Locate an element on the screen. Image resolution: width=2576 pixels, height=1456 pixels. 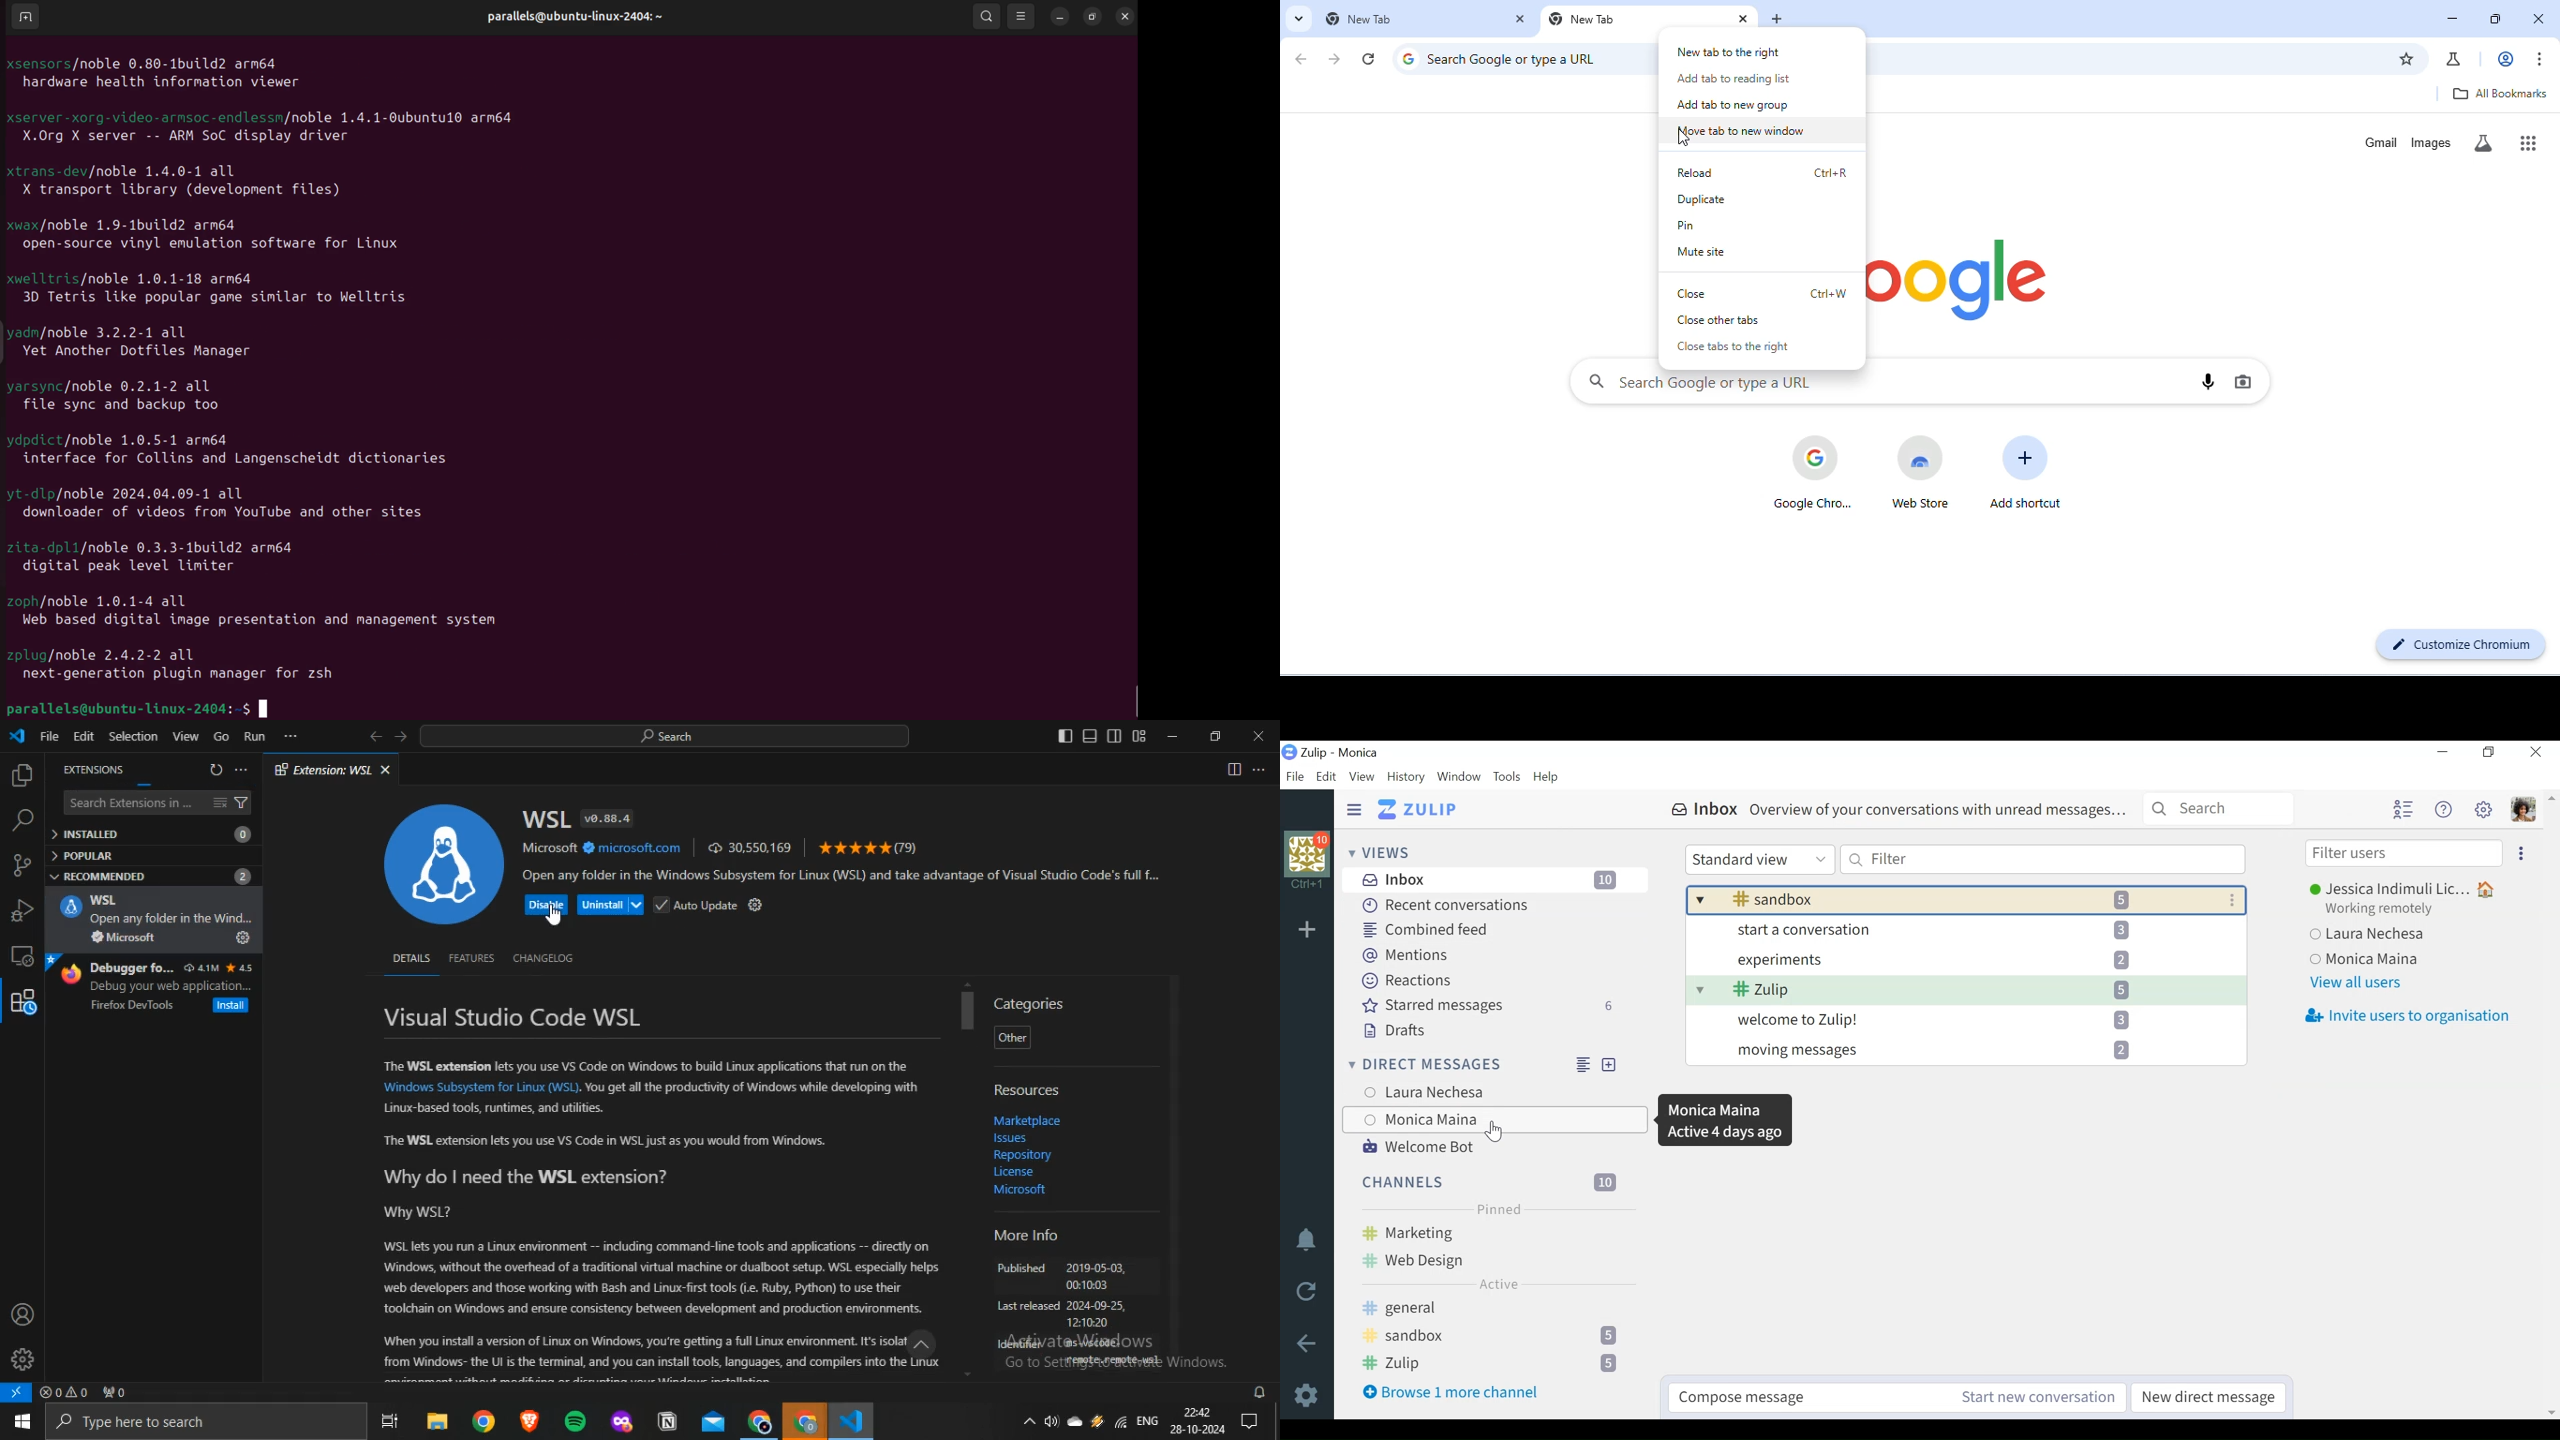
minimize is located at coordinates (2453, 19).